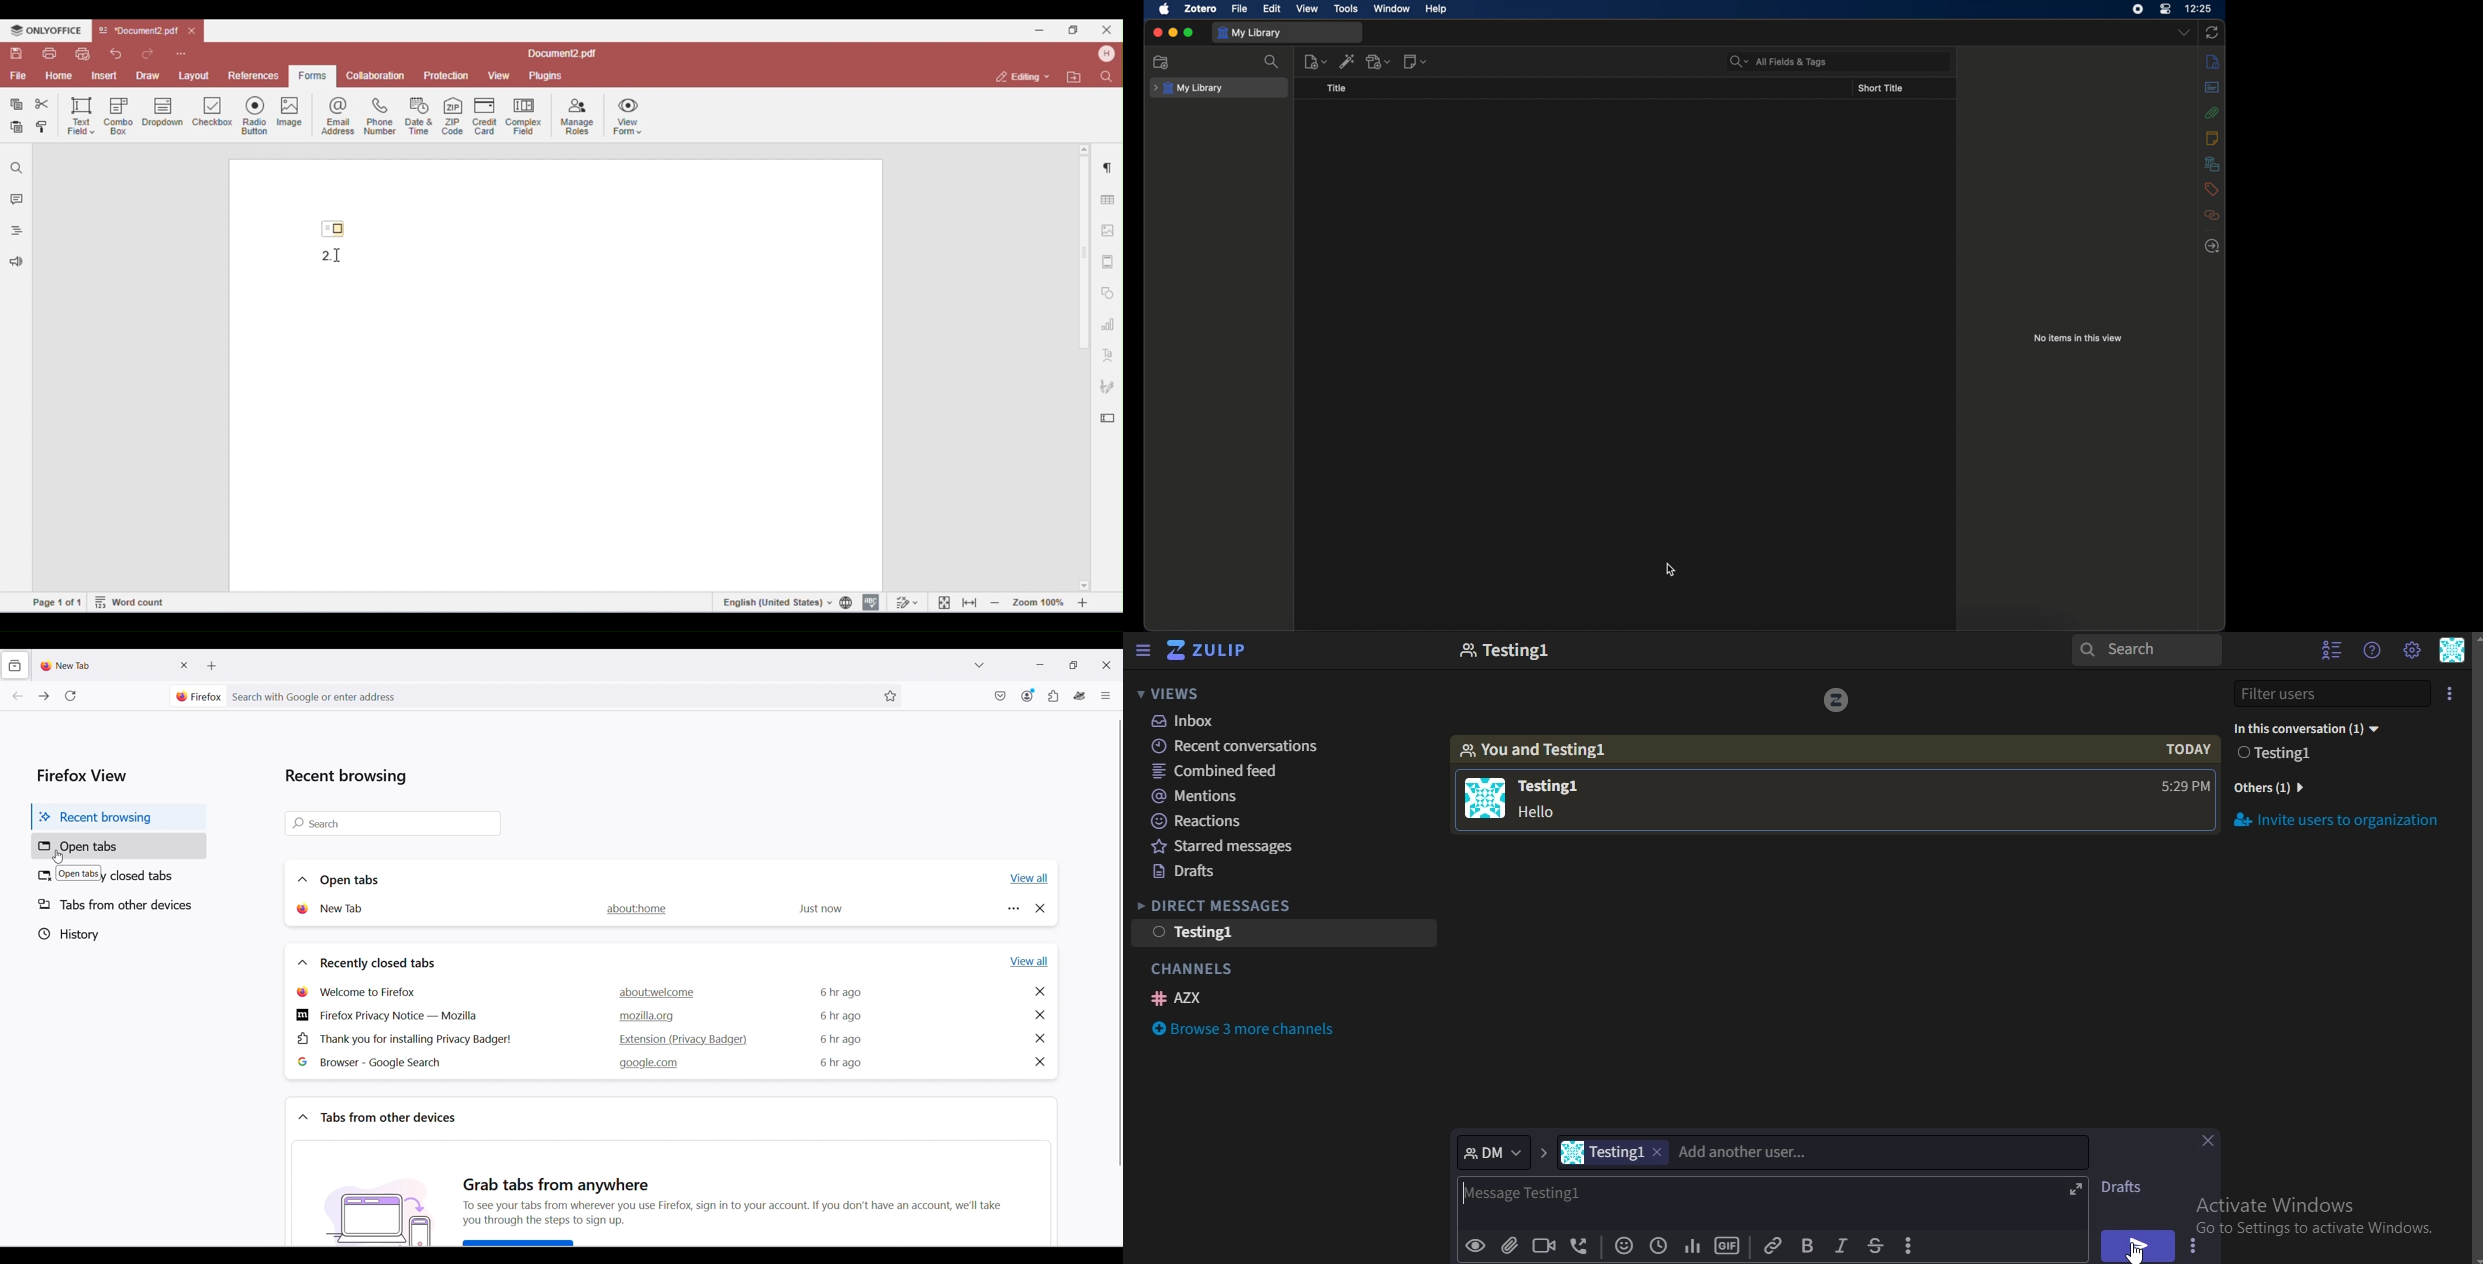 The width and height of the screenshot is (2492, 1288). Describe the element at coordinates (2145, 651) in the screenshot. I see `search` at that location.